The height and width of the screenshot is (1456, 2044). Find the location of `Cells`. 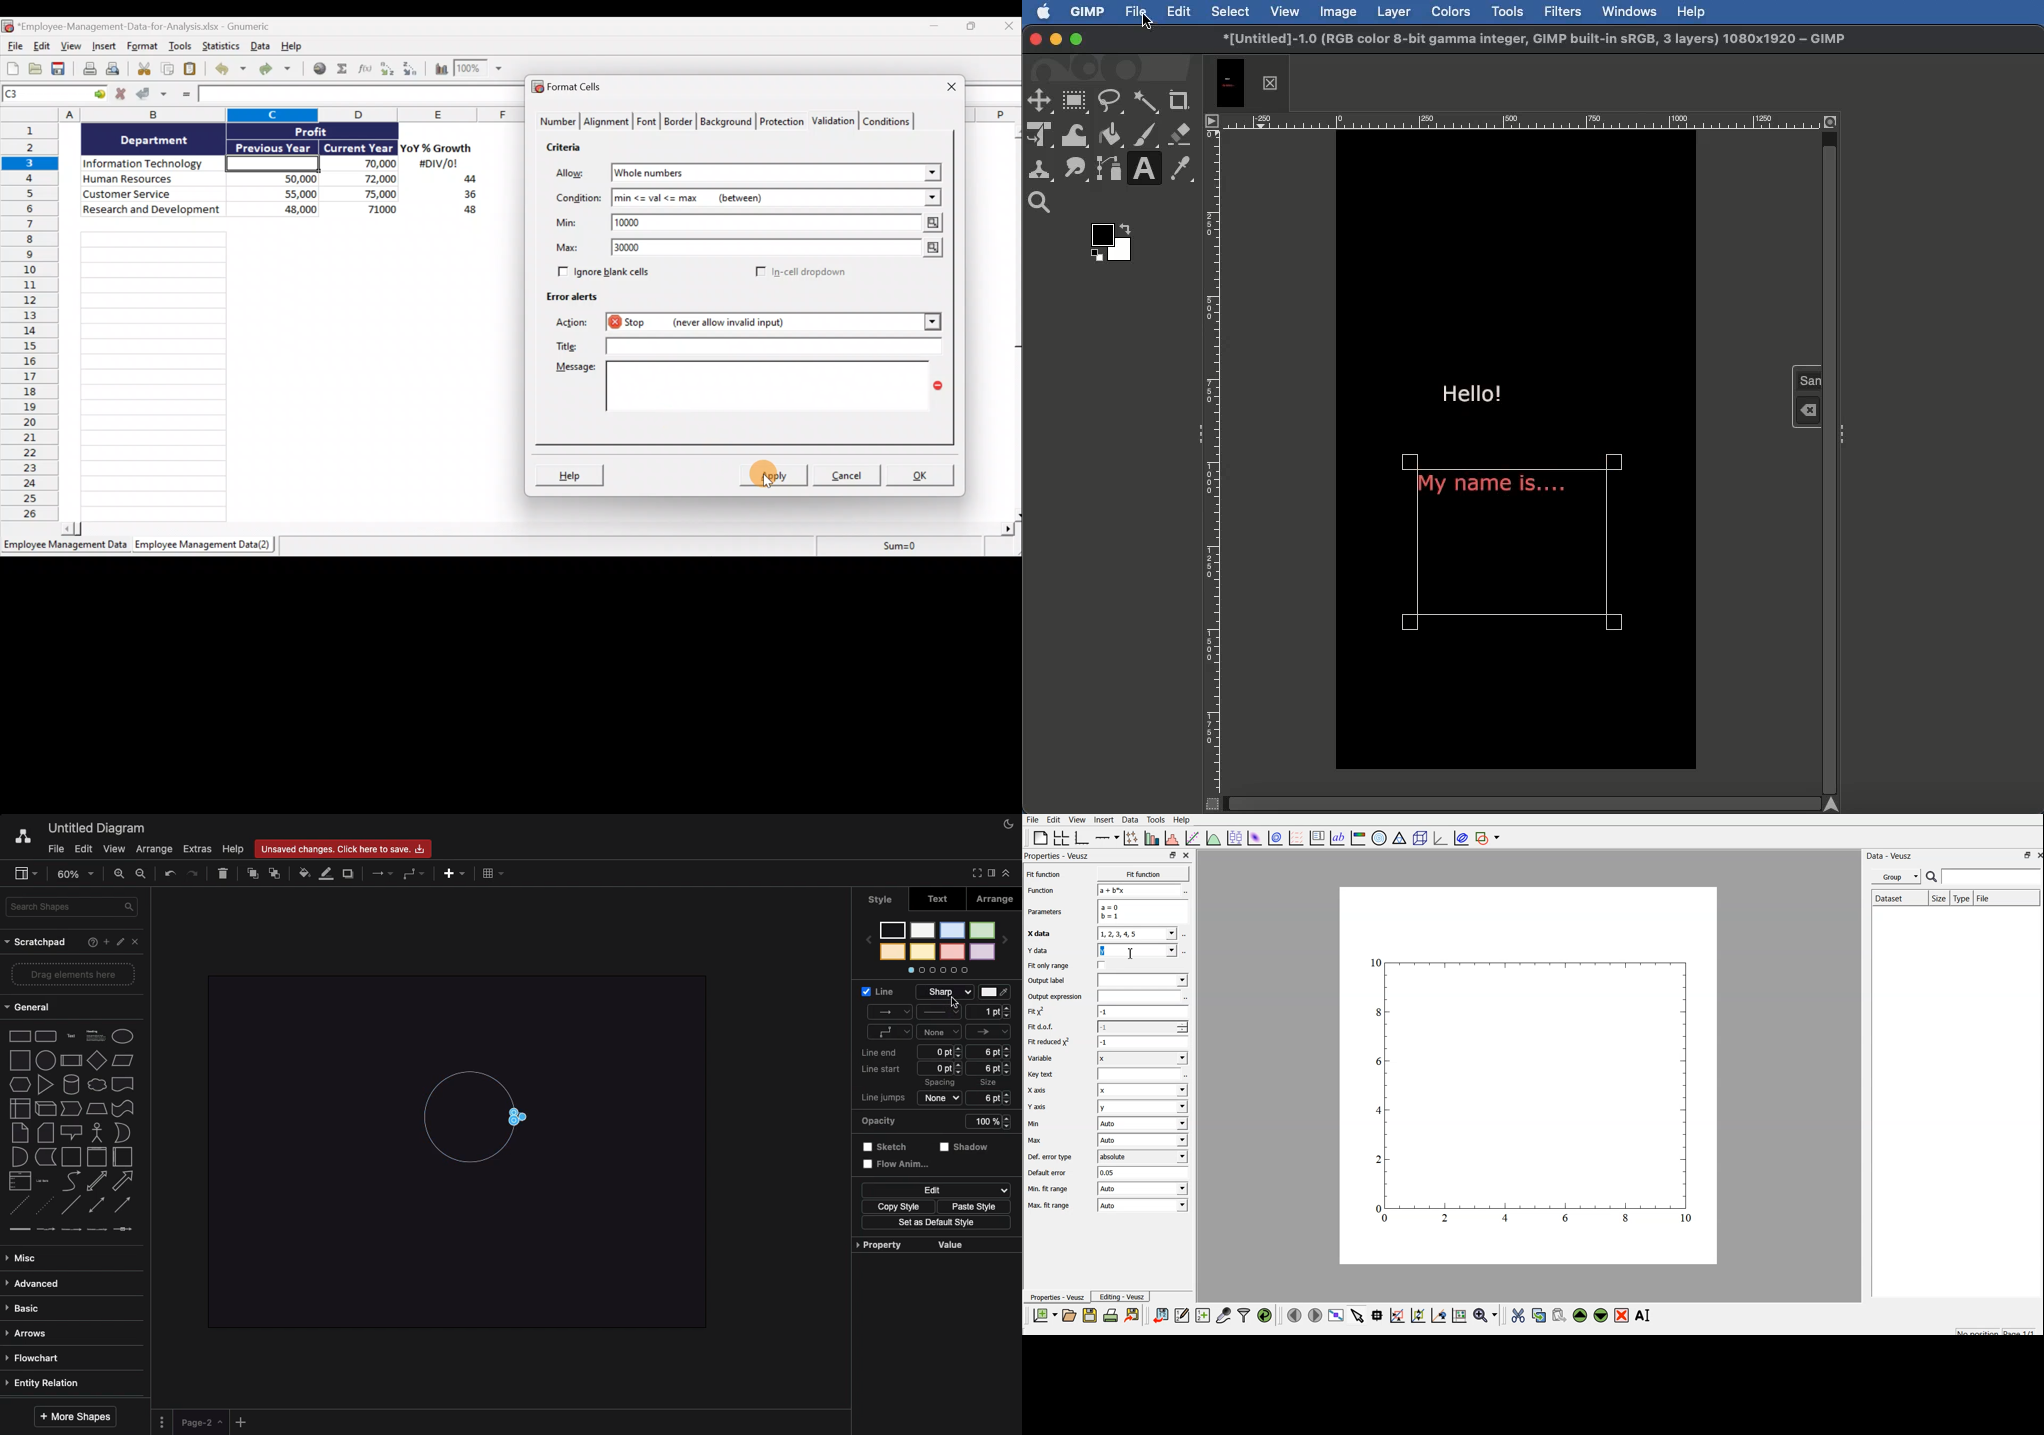

Cells is located at coordinates (286, 373).